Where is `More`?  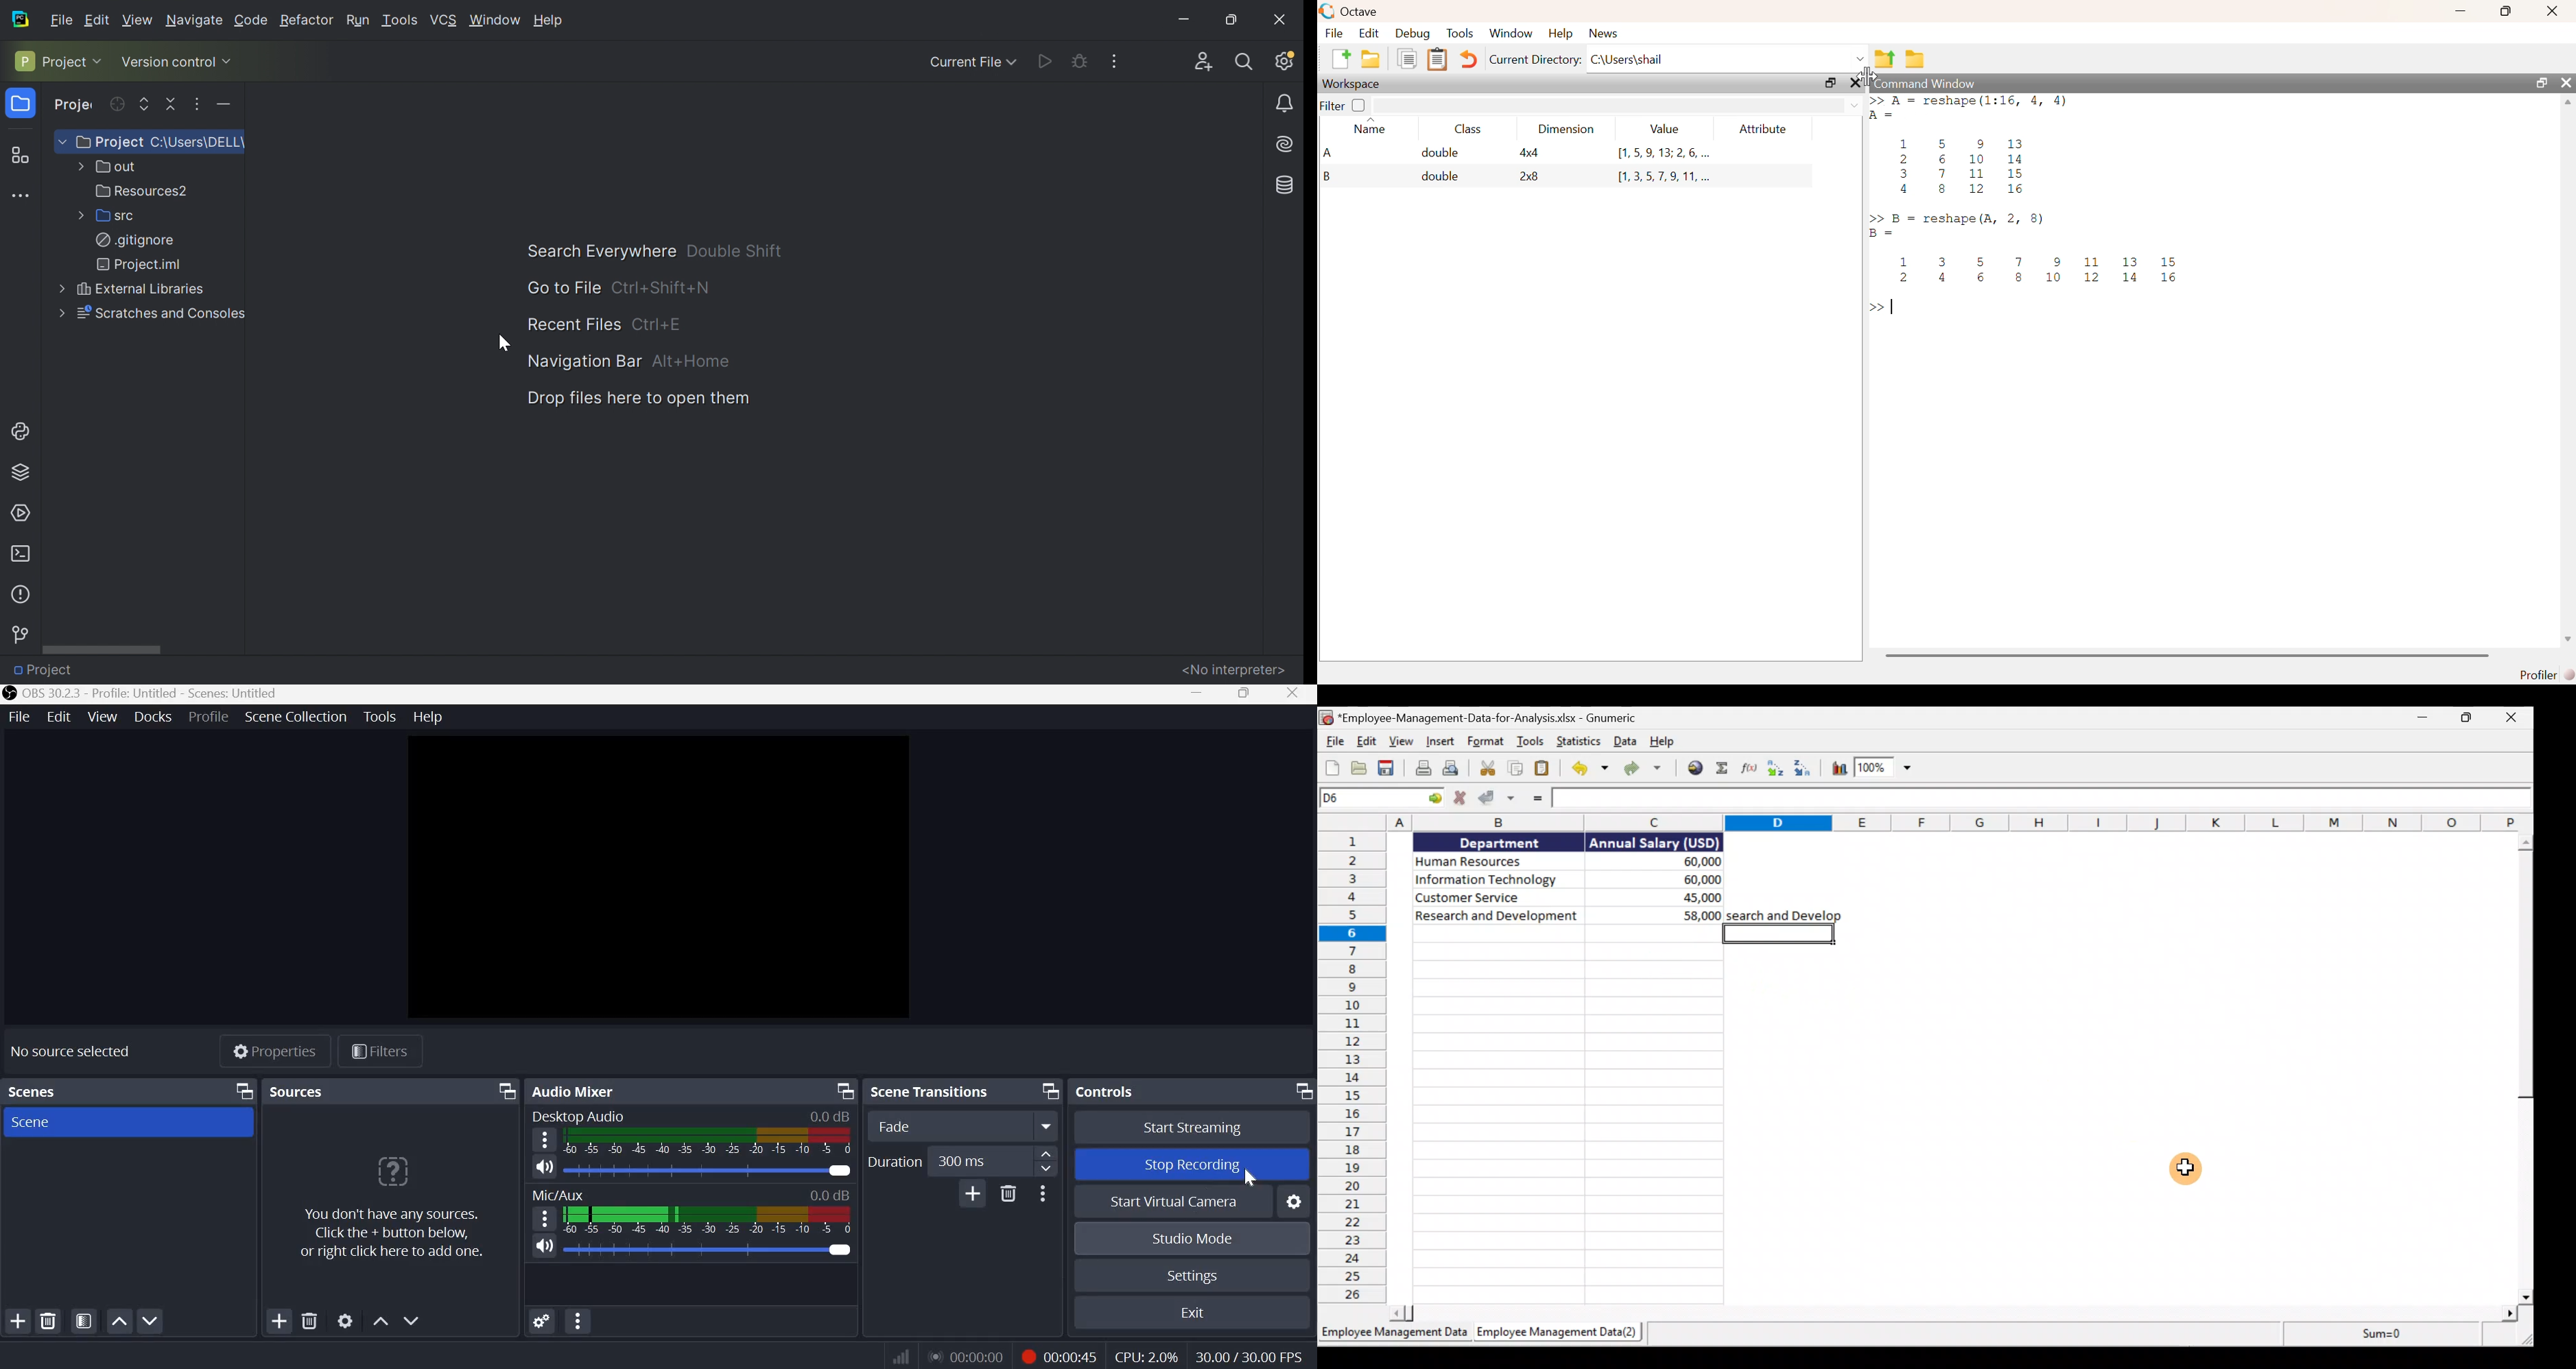 More is located at coordinates (77, 168).